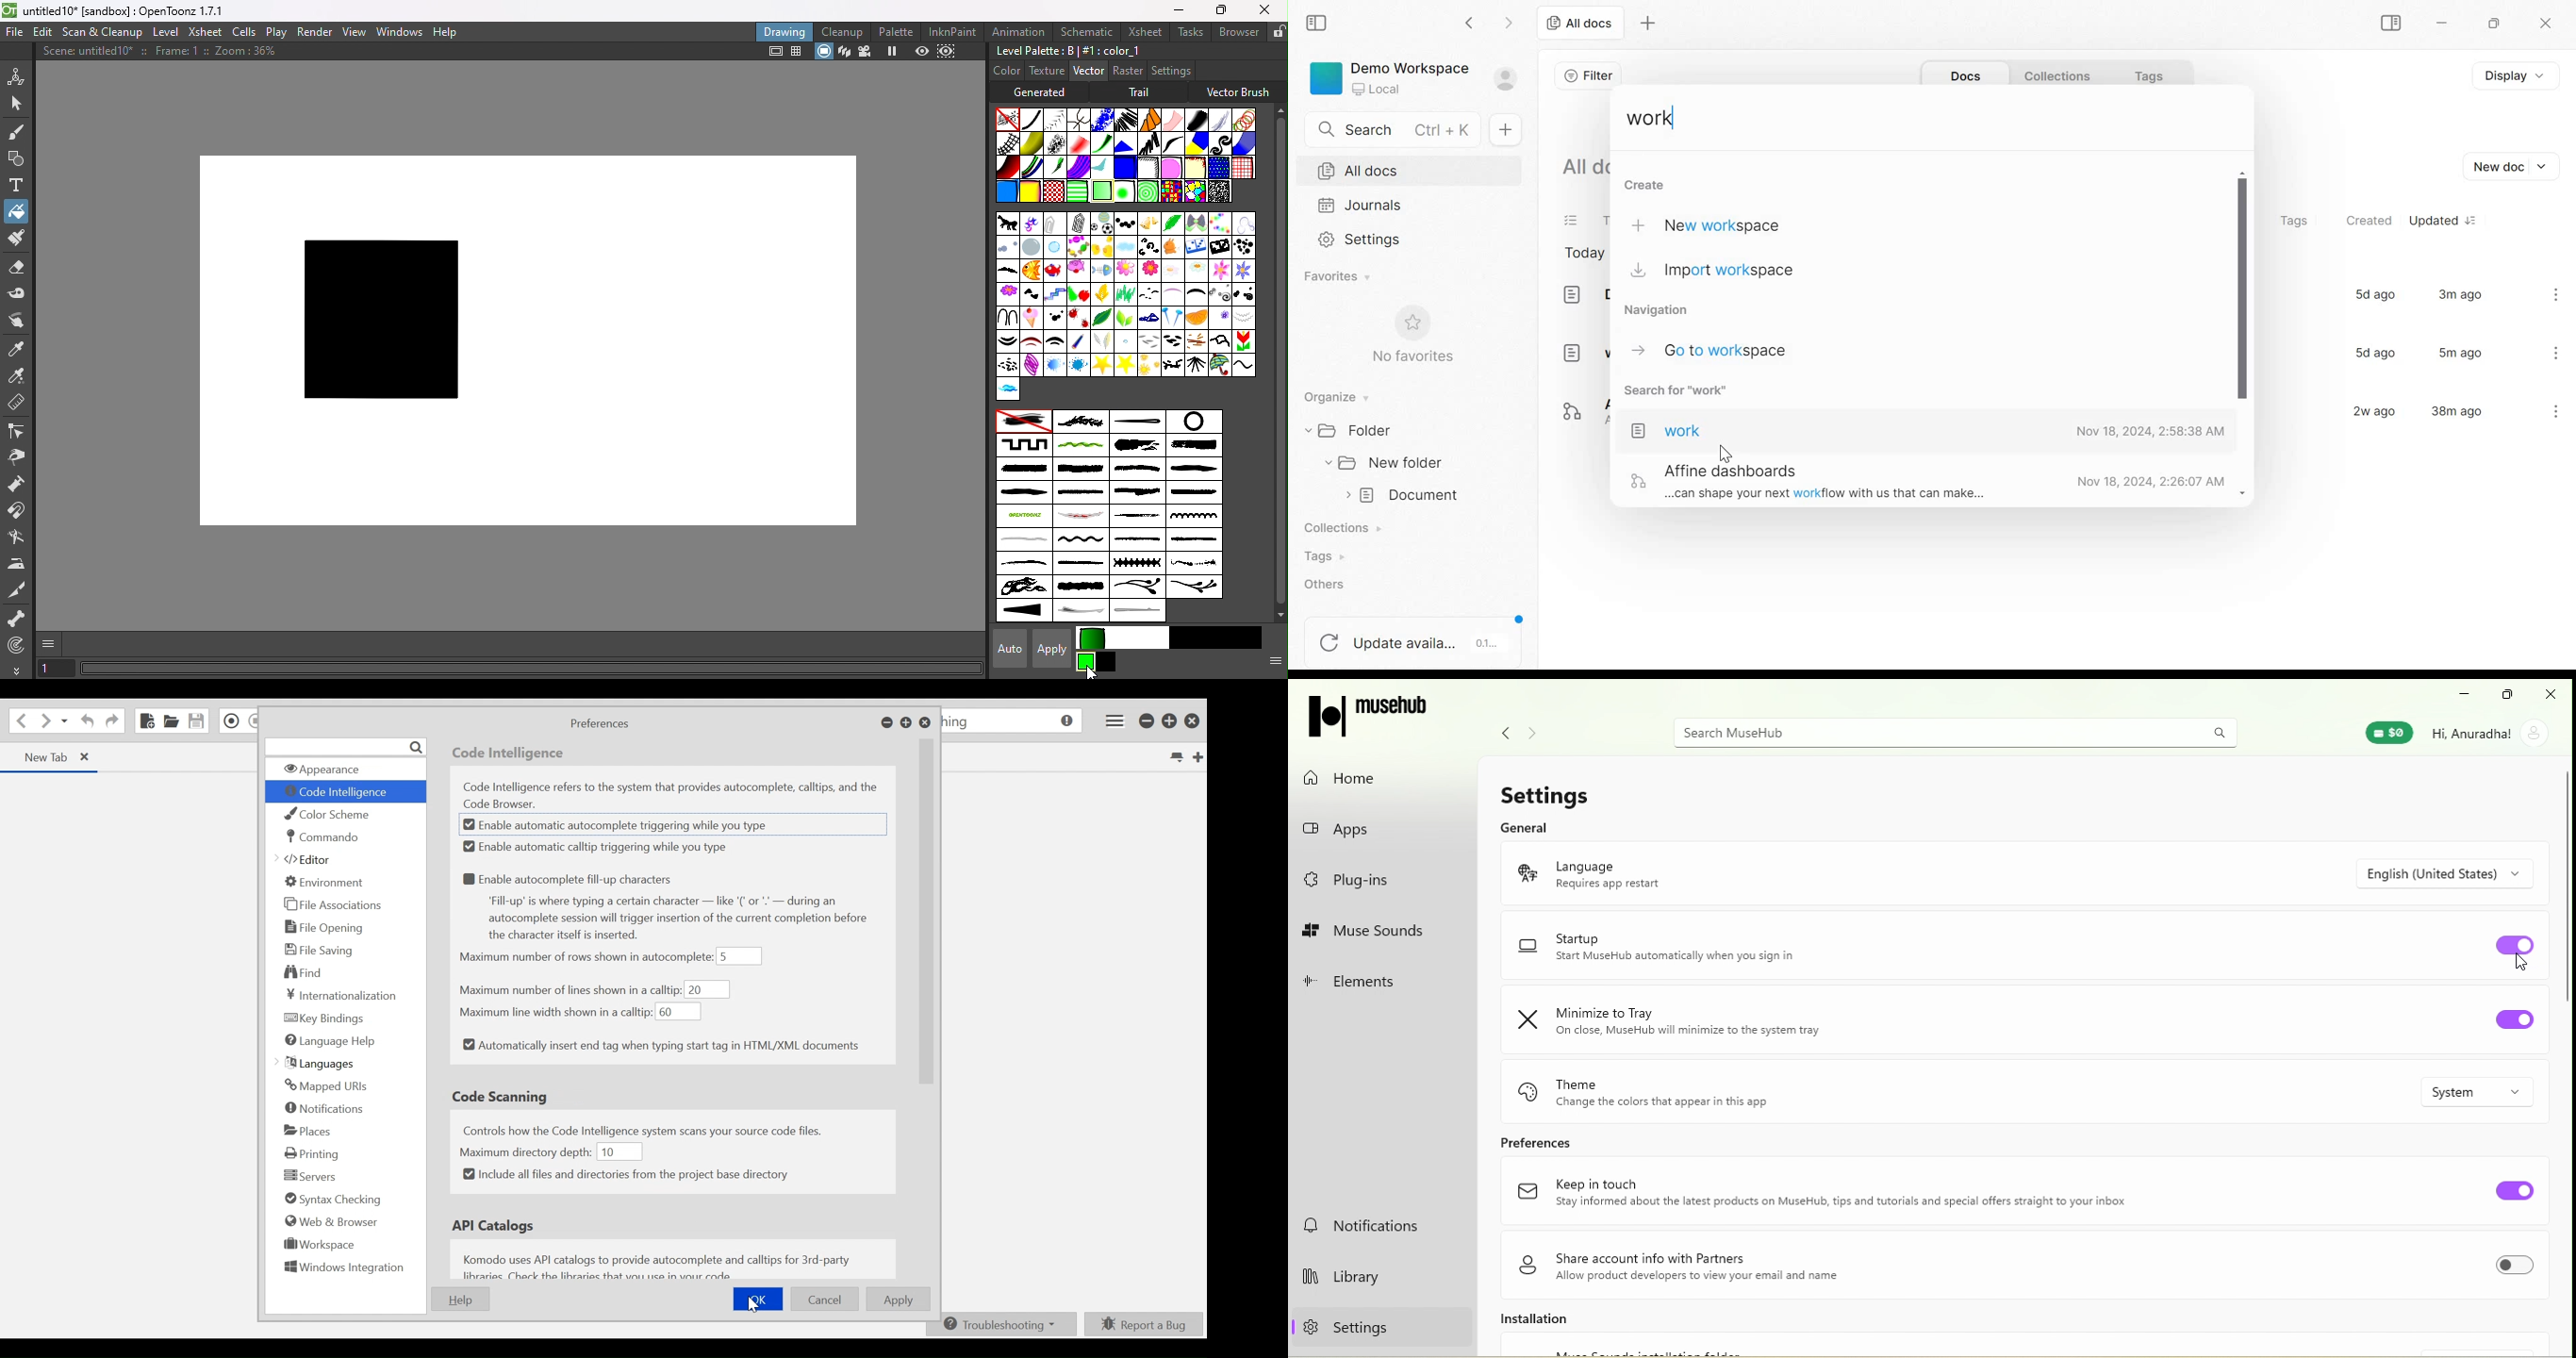 Image resolution: width=2576 pixels, height=1372 pixels. I want to click on Keep in touch, so click(1825, 1195).